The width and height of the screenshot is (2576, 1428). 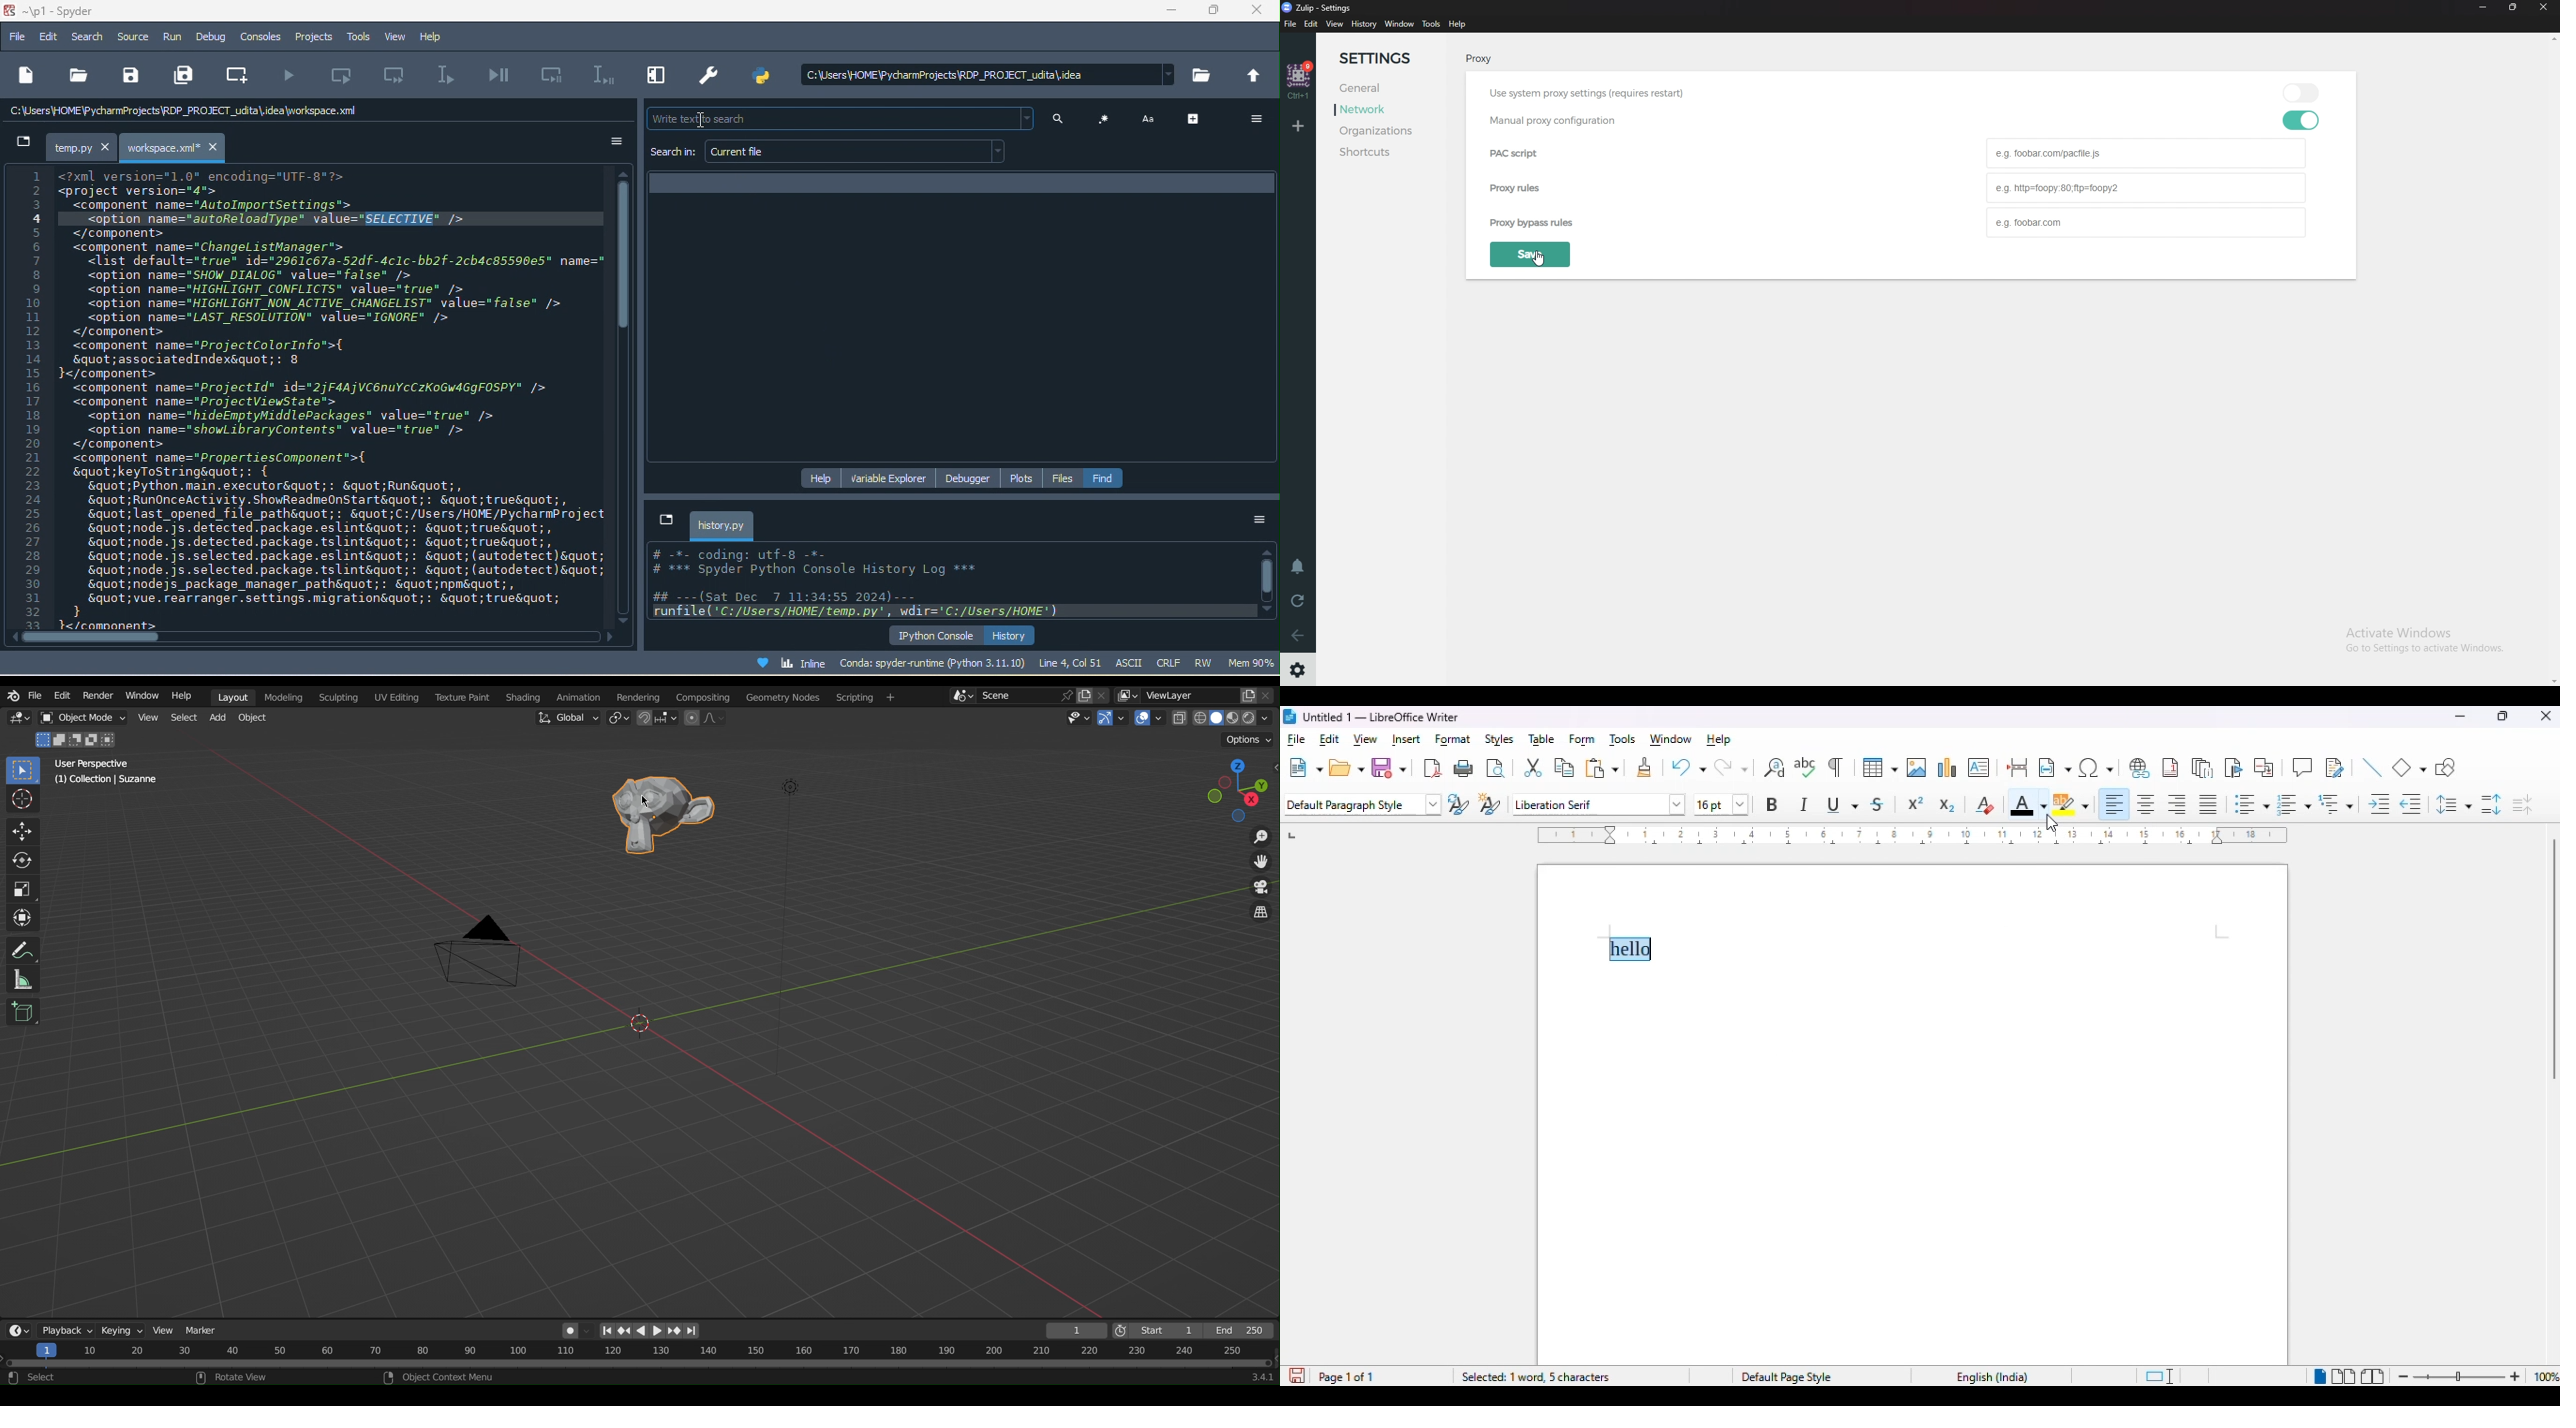 I want to click on run current cell, so click(x=350, y=75).